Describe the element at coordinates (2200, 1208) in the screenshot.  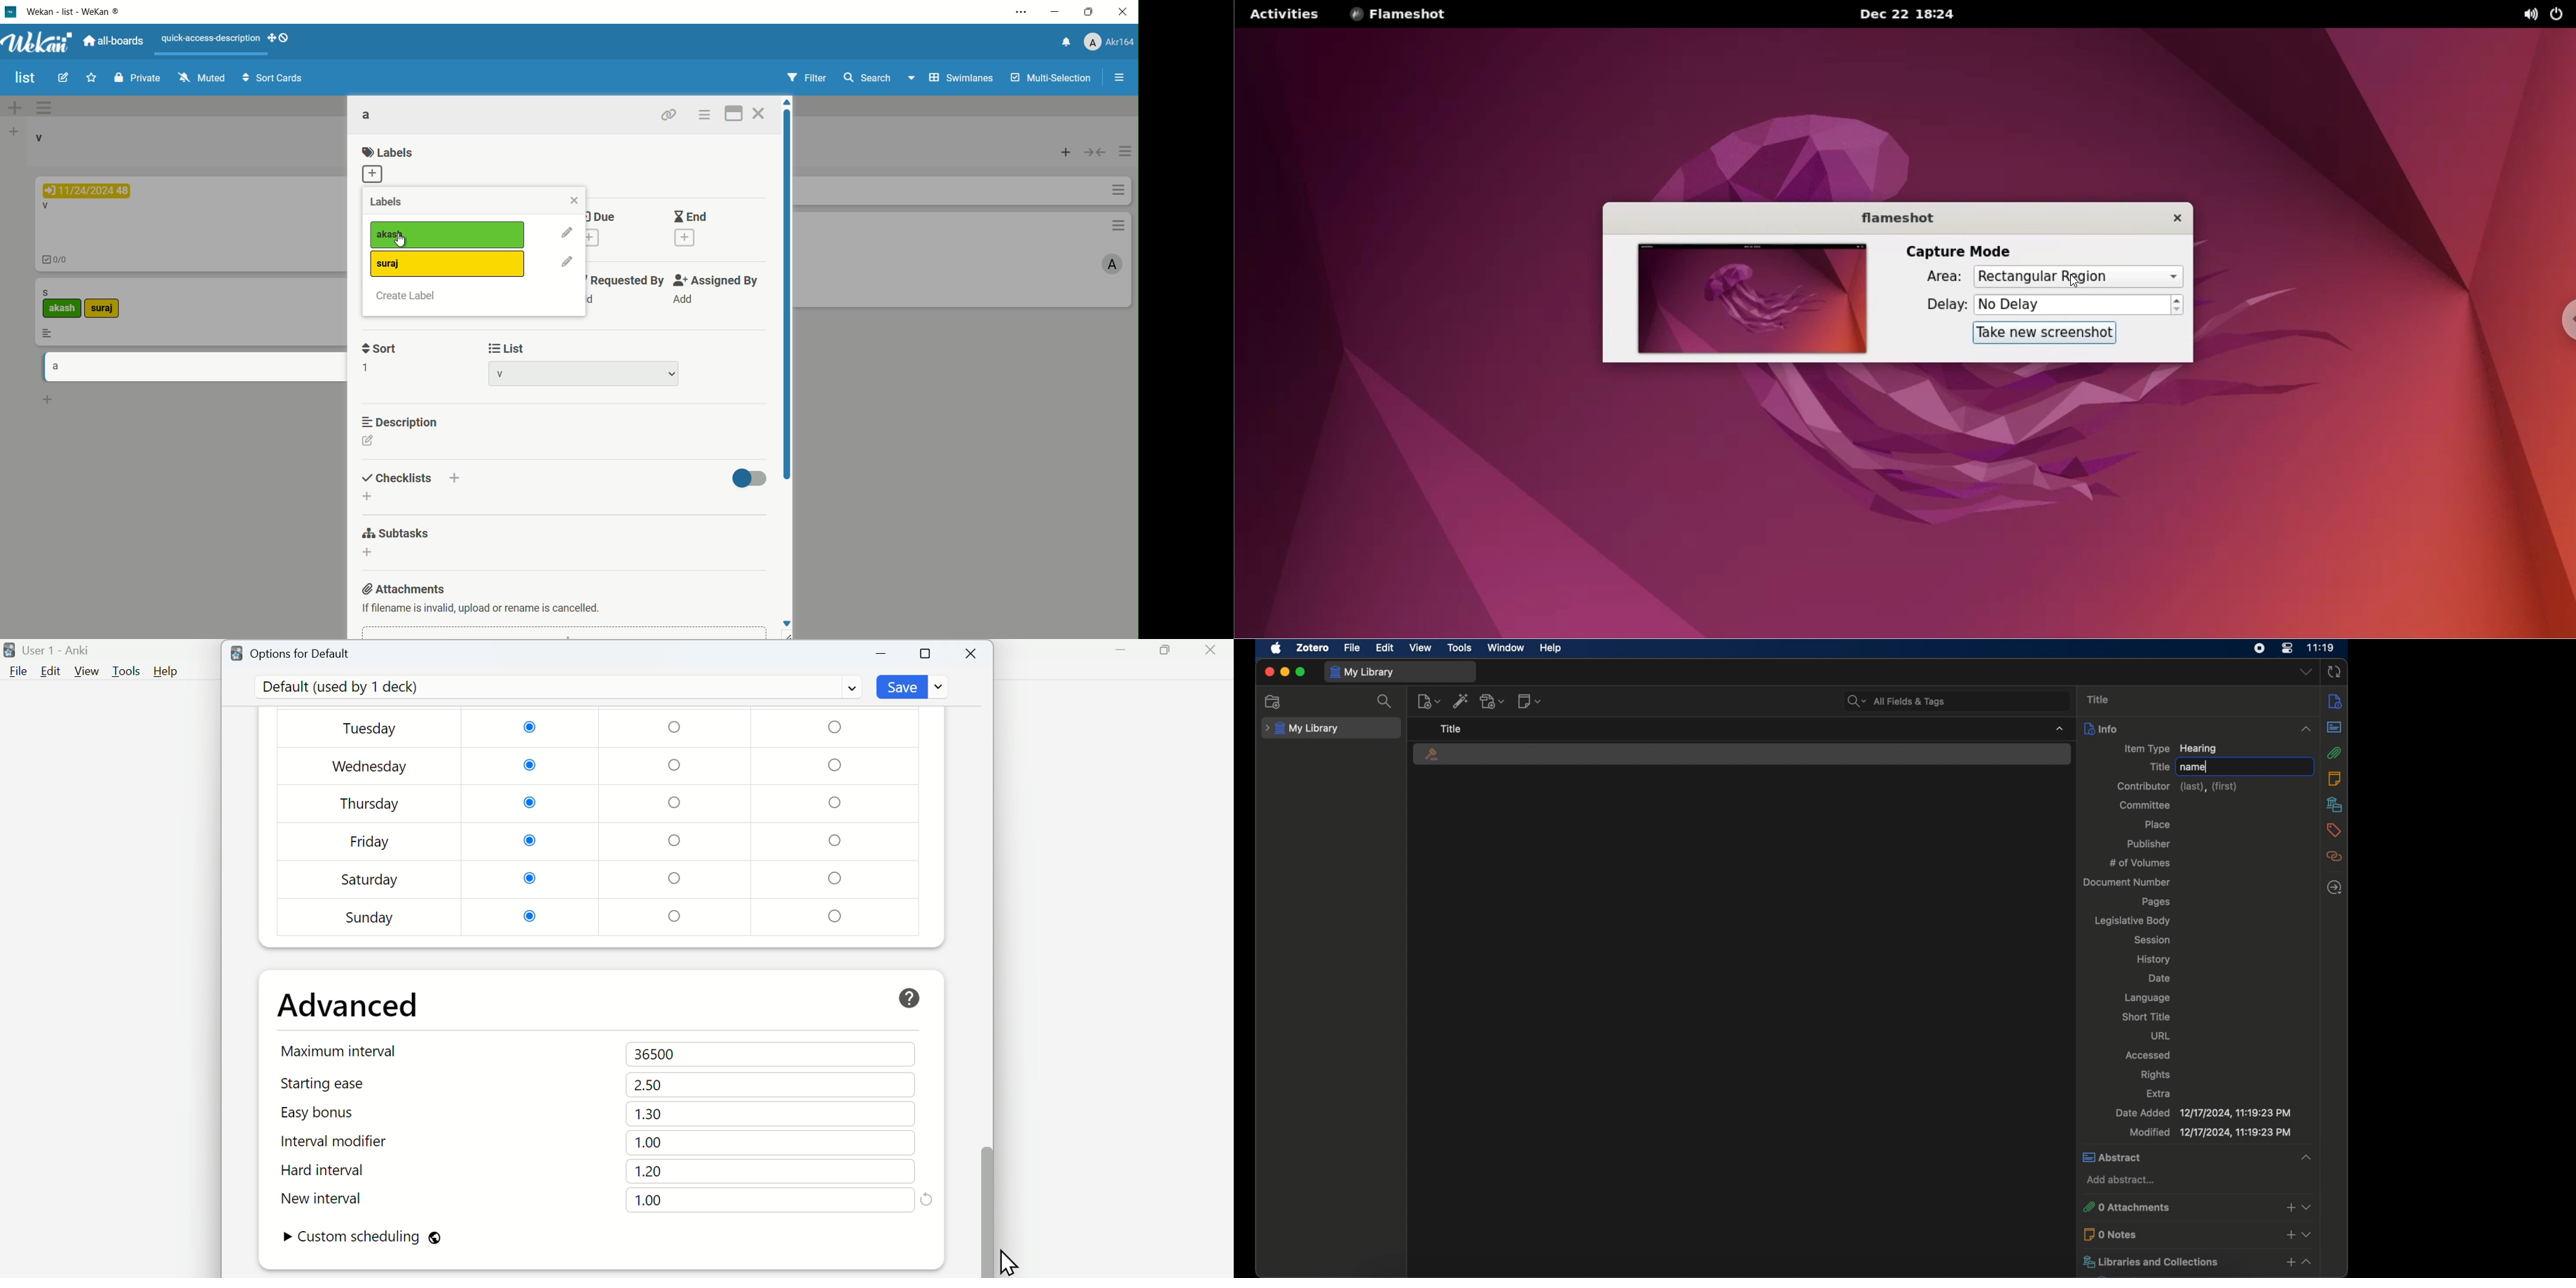
I see `0 attachments` at that location.